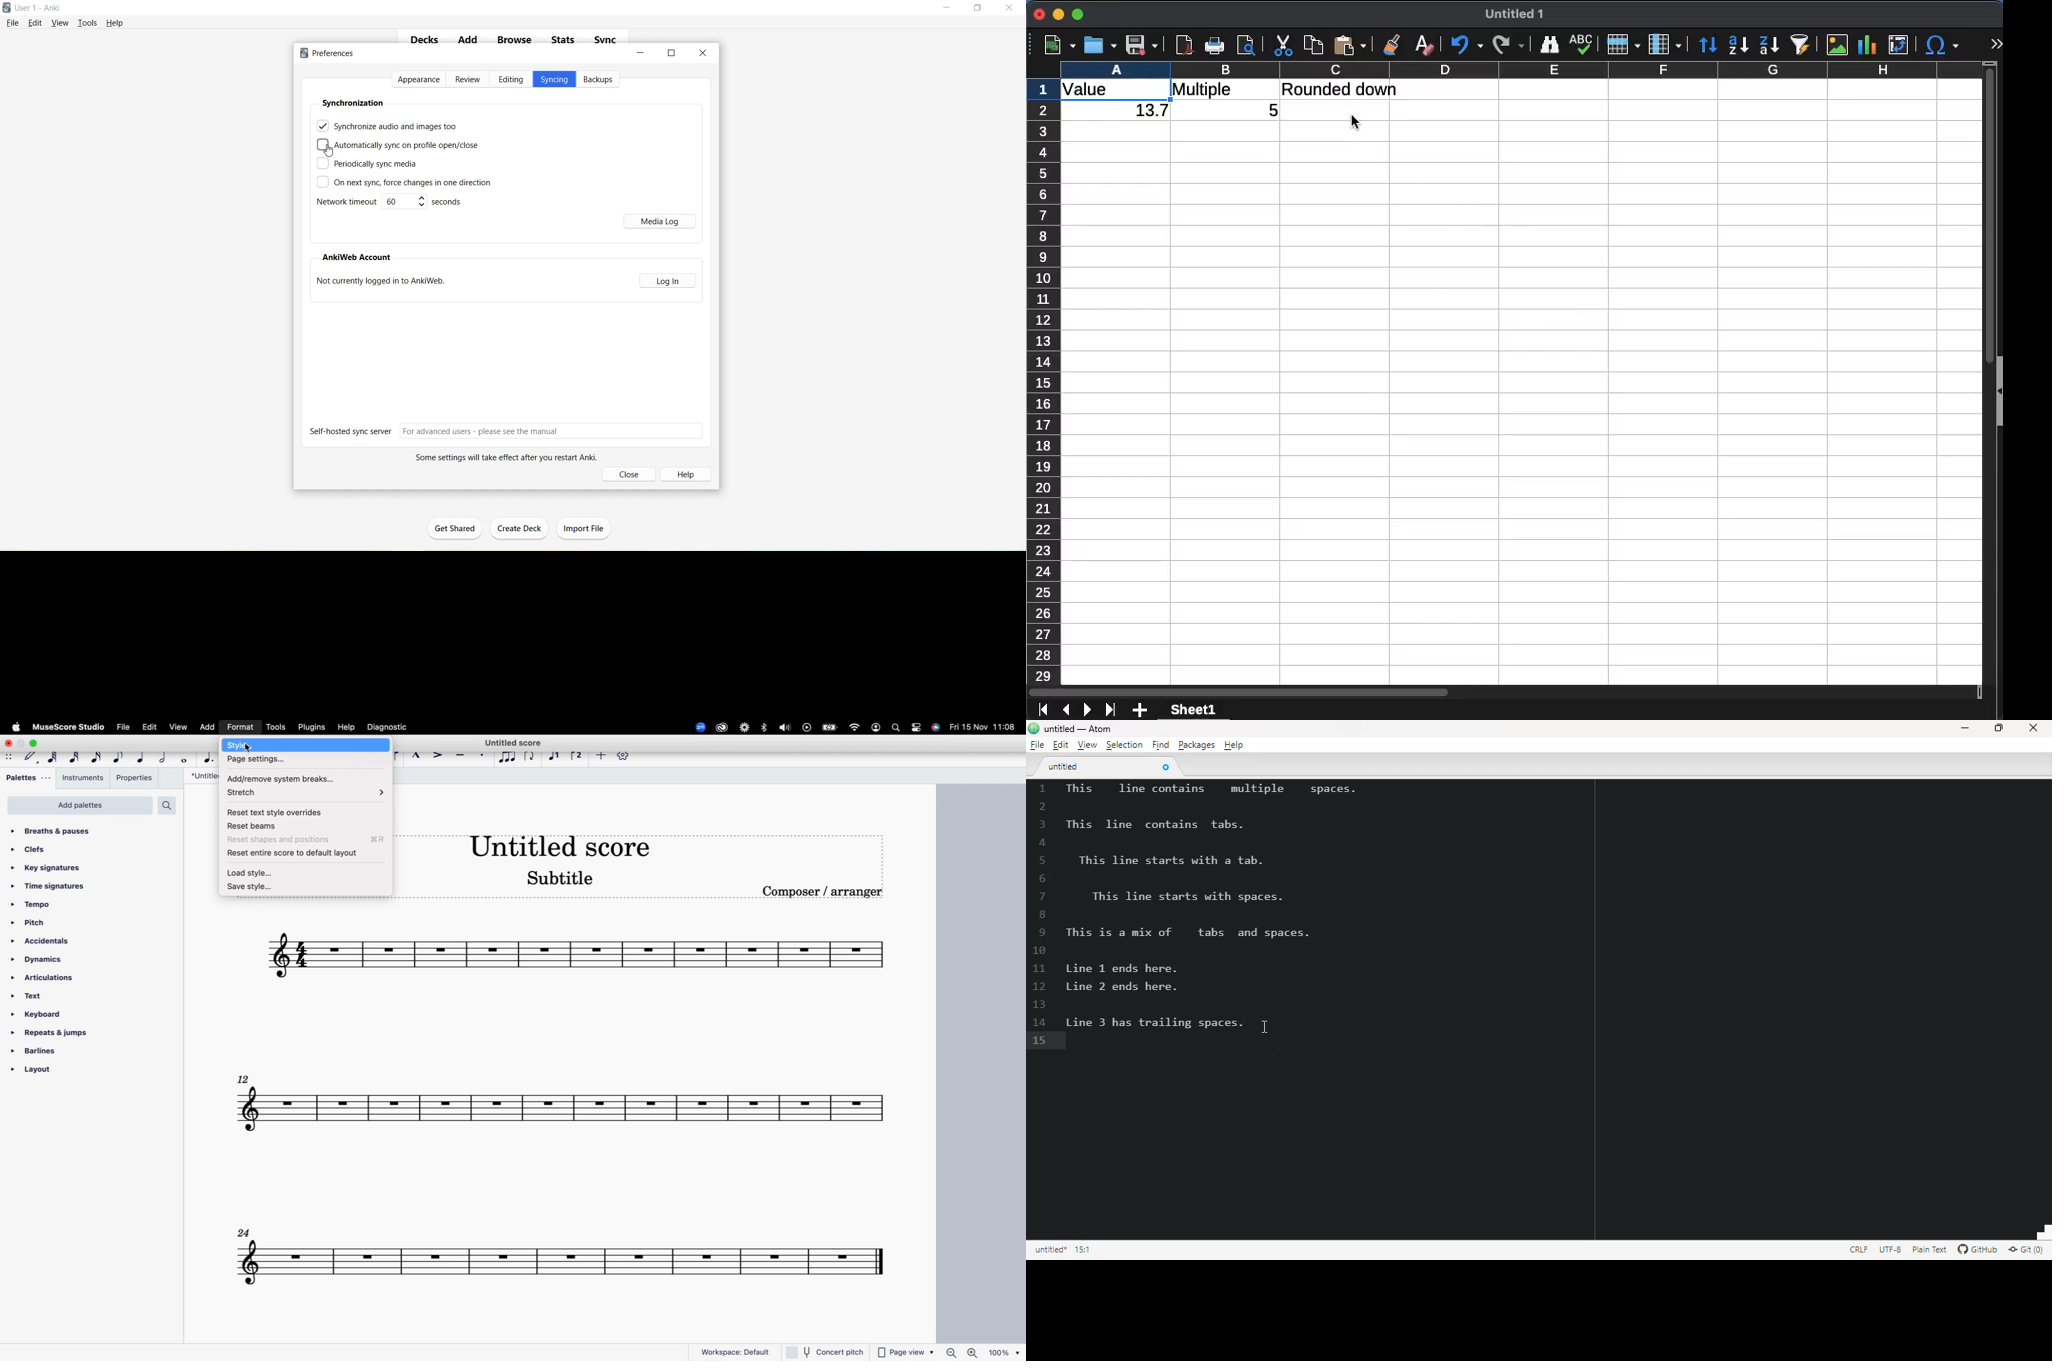 The image size is (2072, 1372). I want to click on stretch, so click(254, 792).